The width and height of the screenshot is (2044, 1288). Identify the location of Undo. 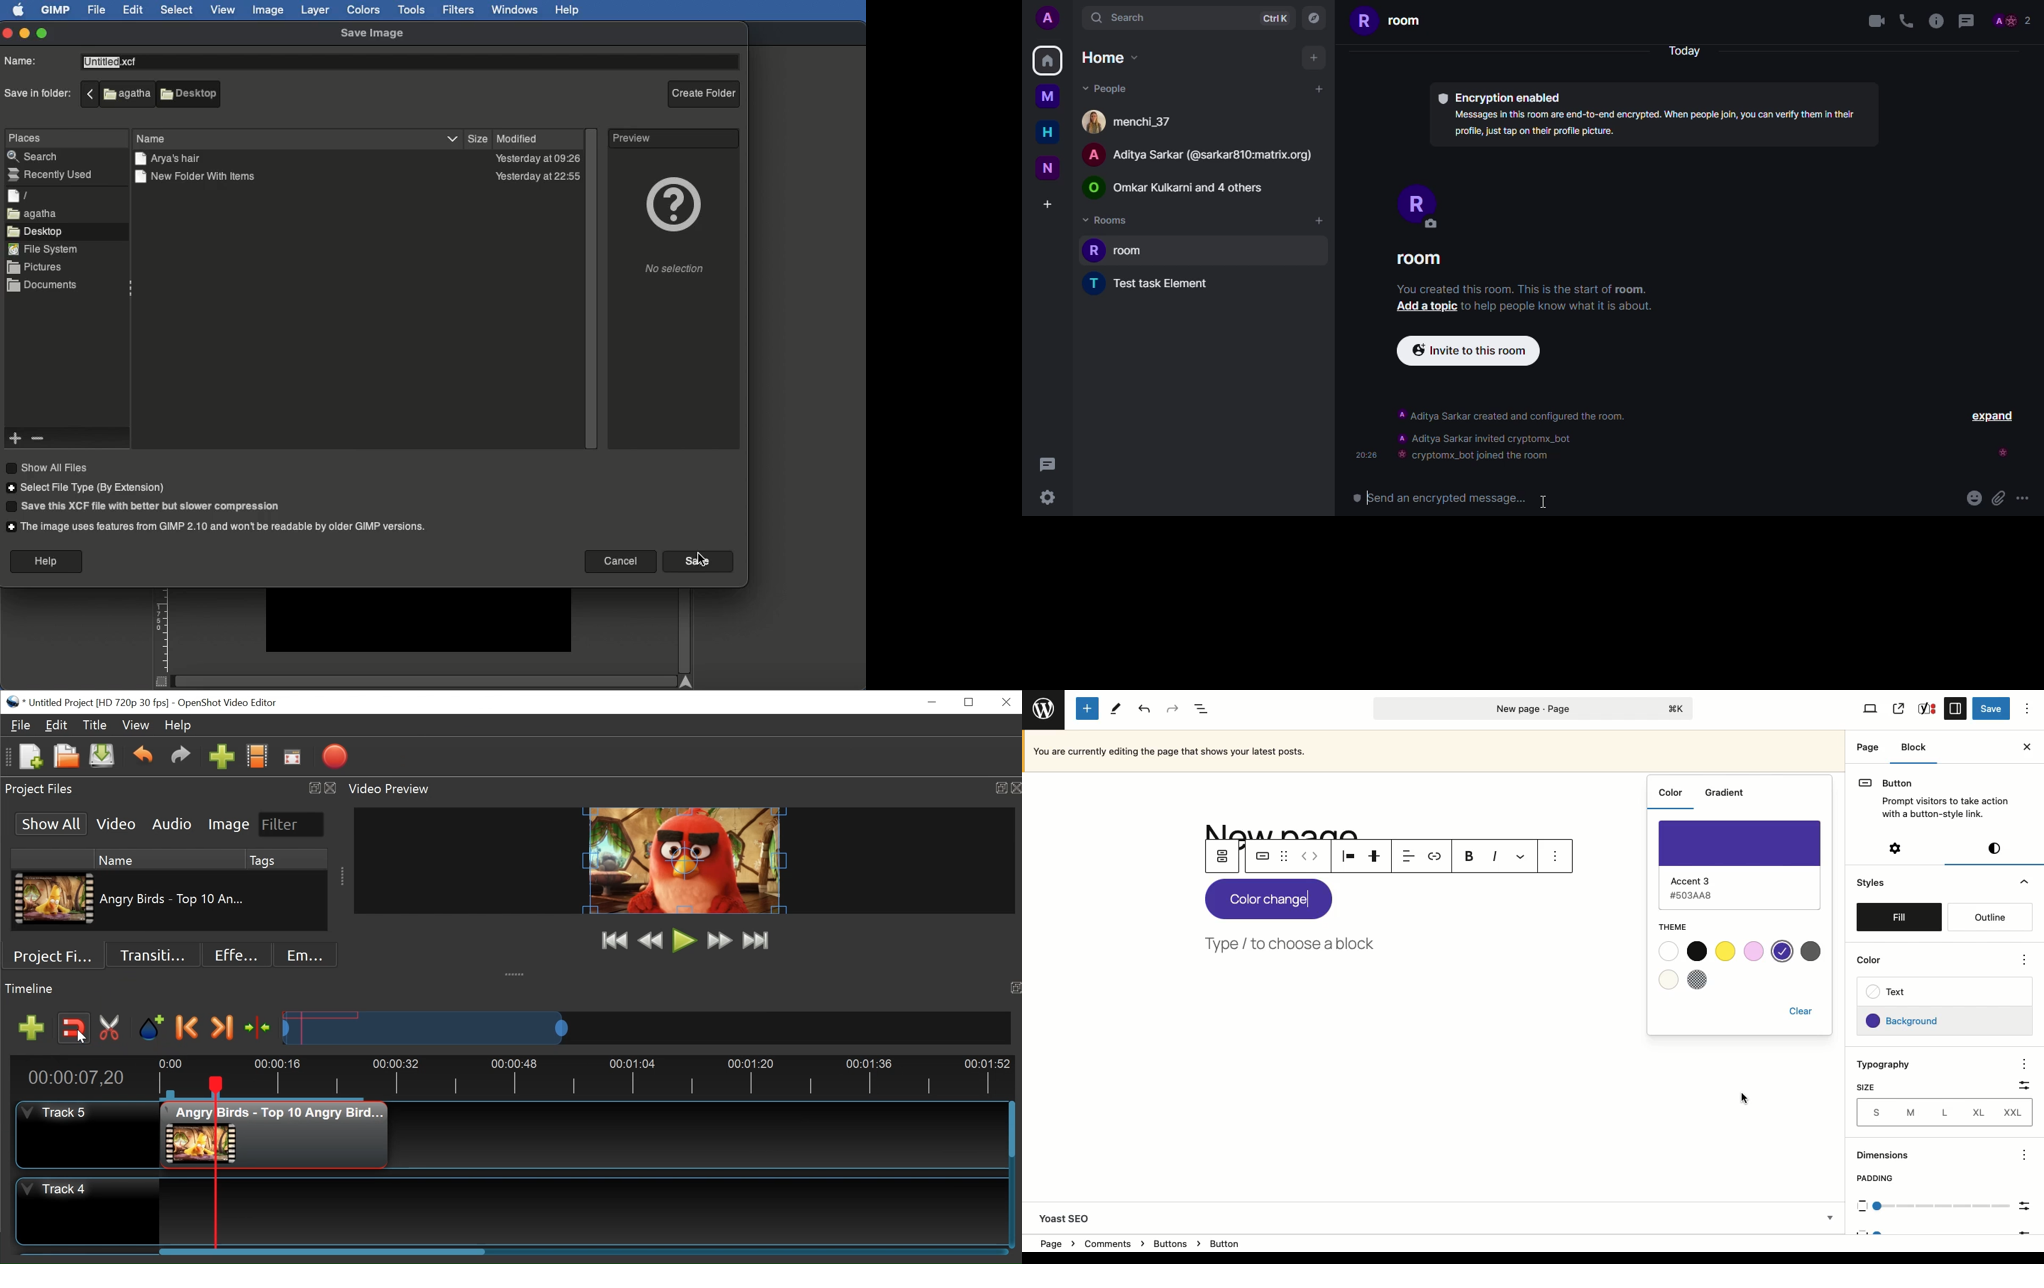
(142, 758).